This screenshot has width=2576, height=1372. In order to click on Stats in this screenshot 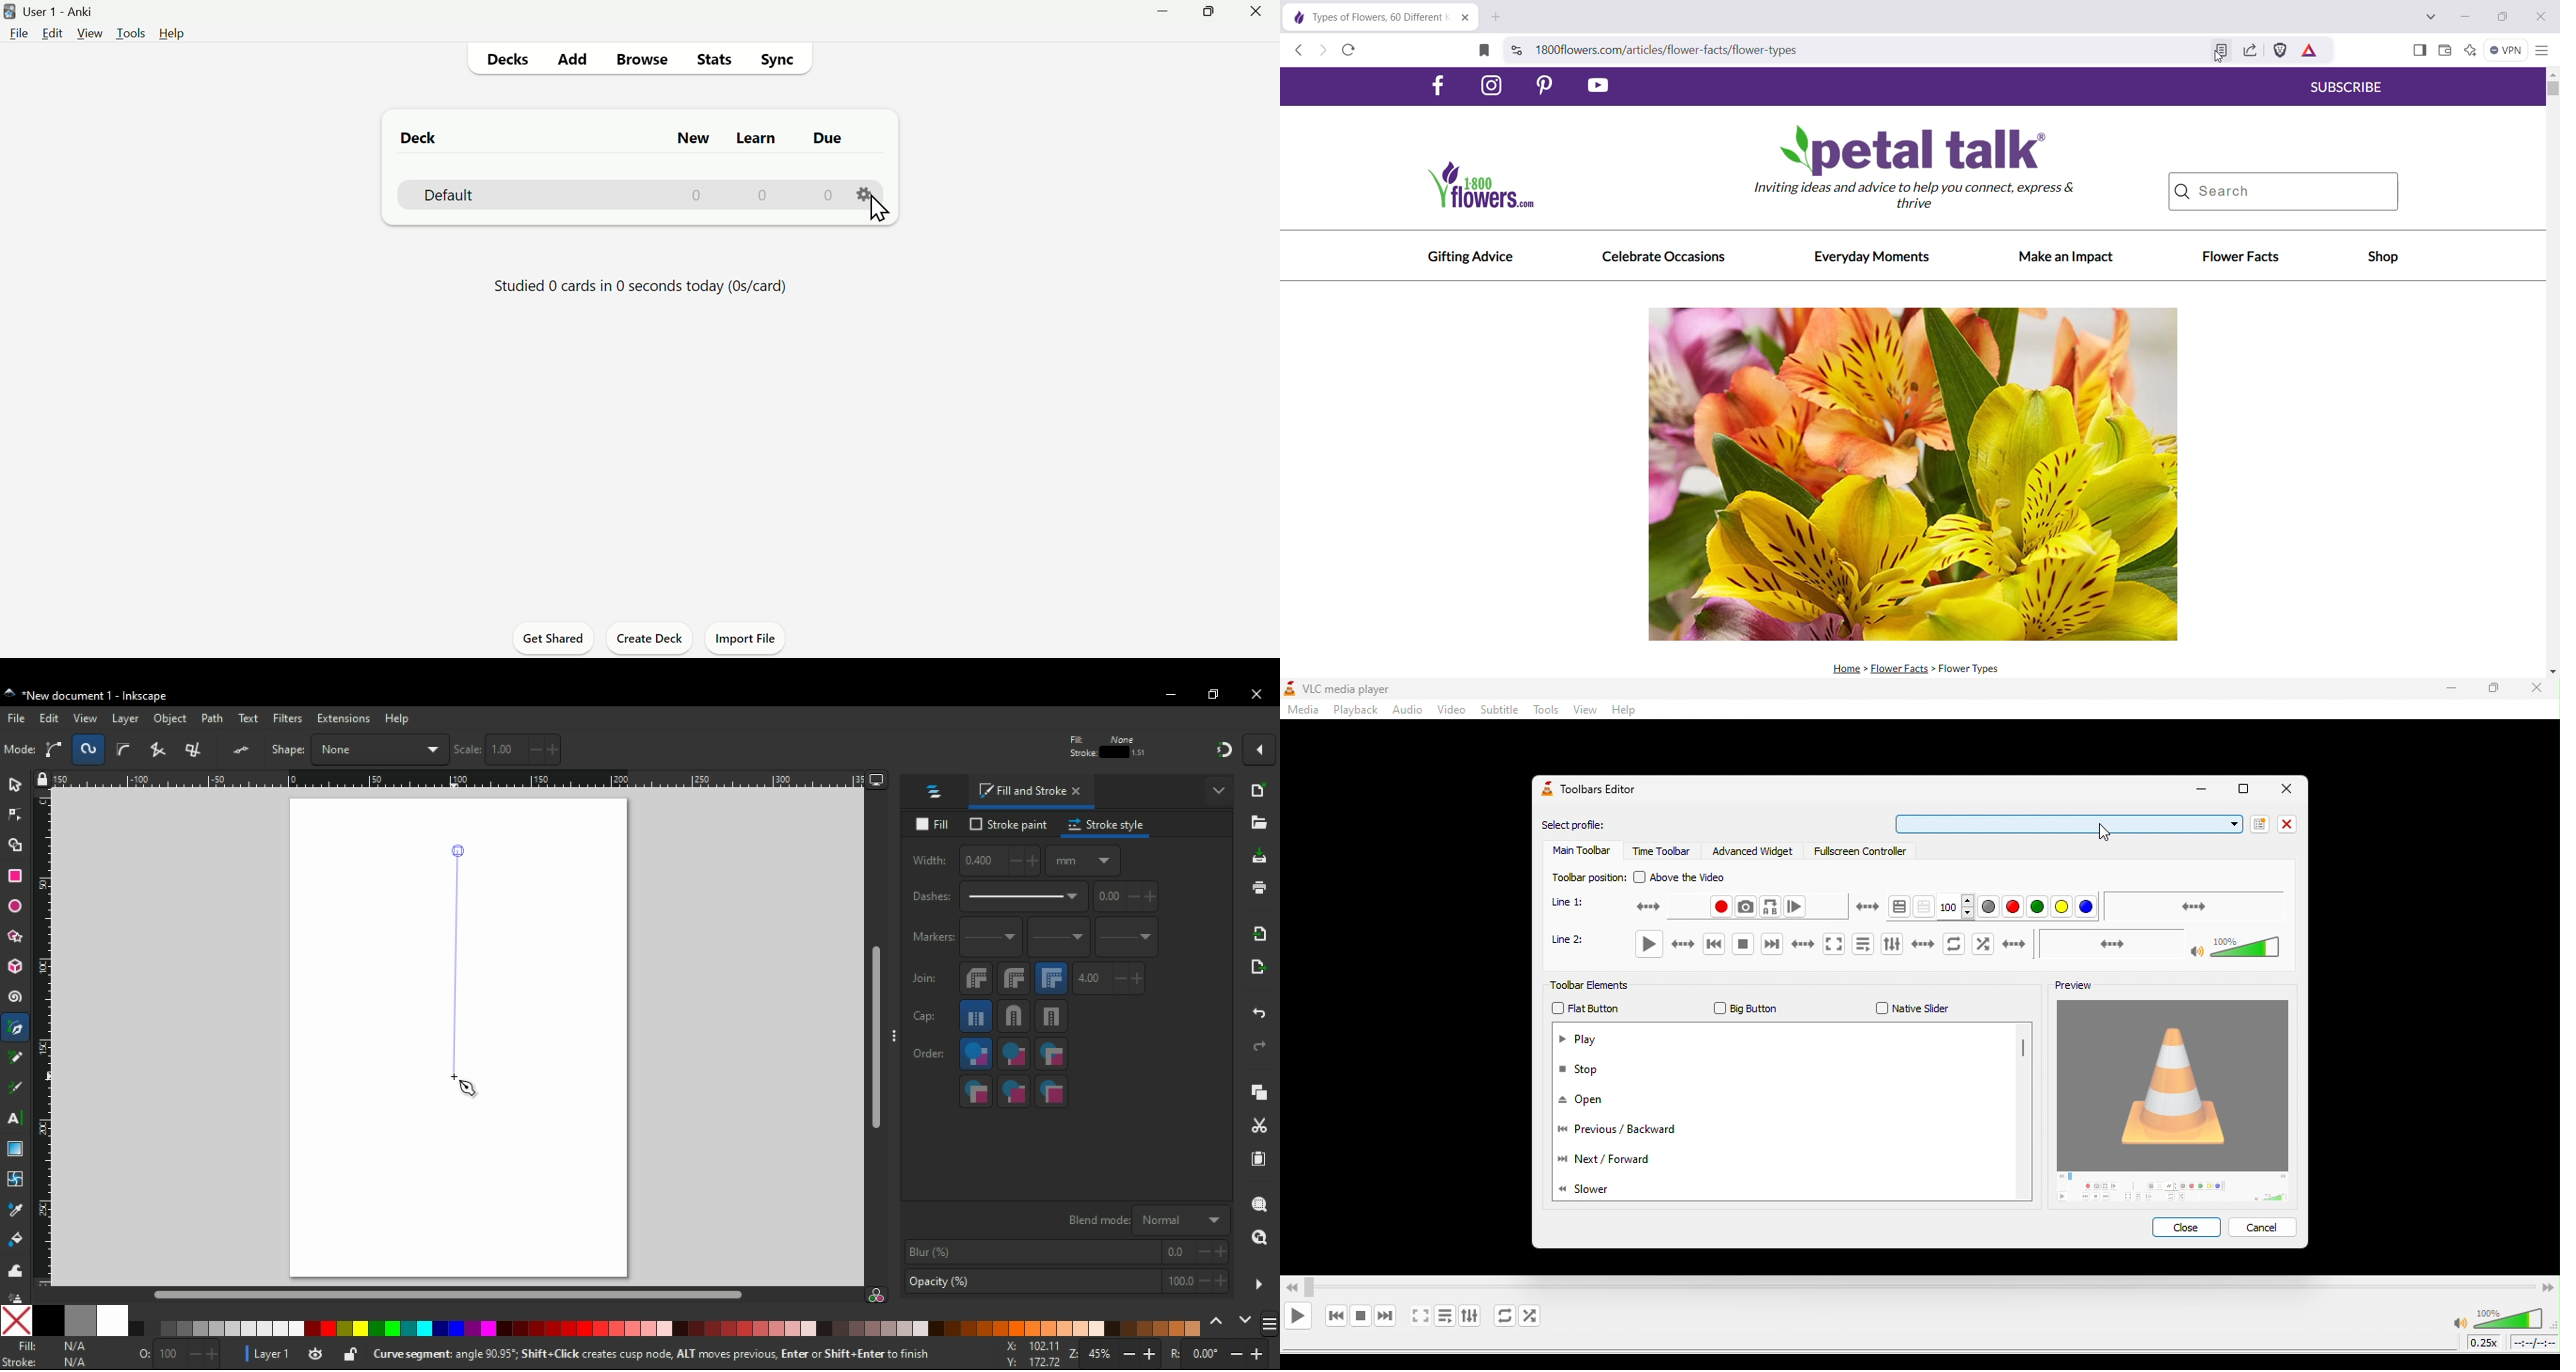, I will do `click(710, 61)`.